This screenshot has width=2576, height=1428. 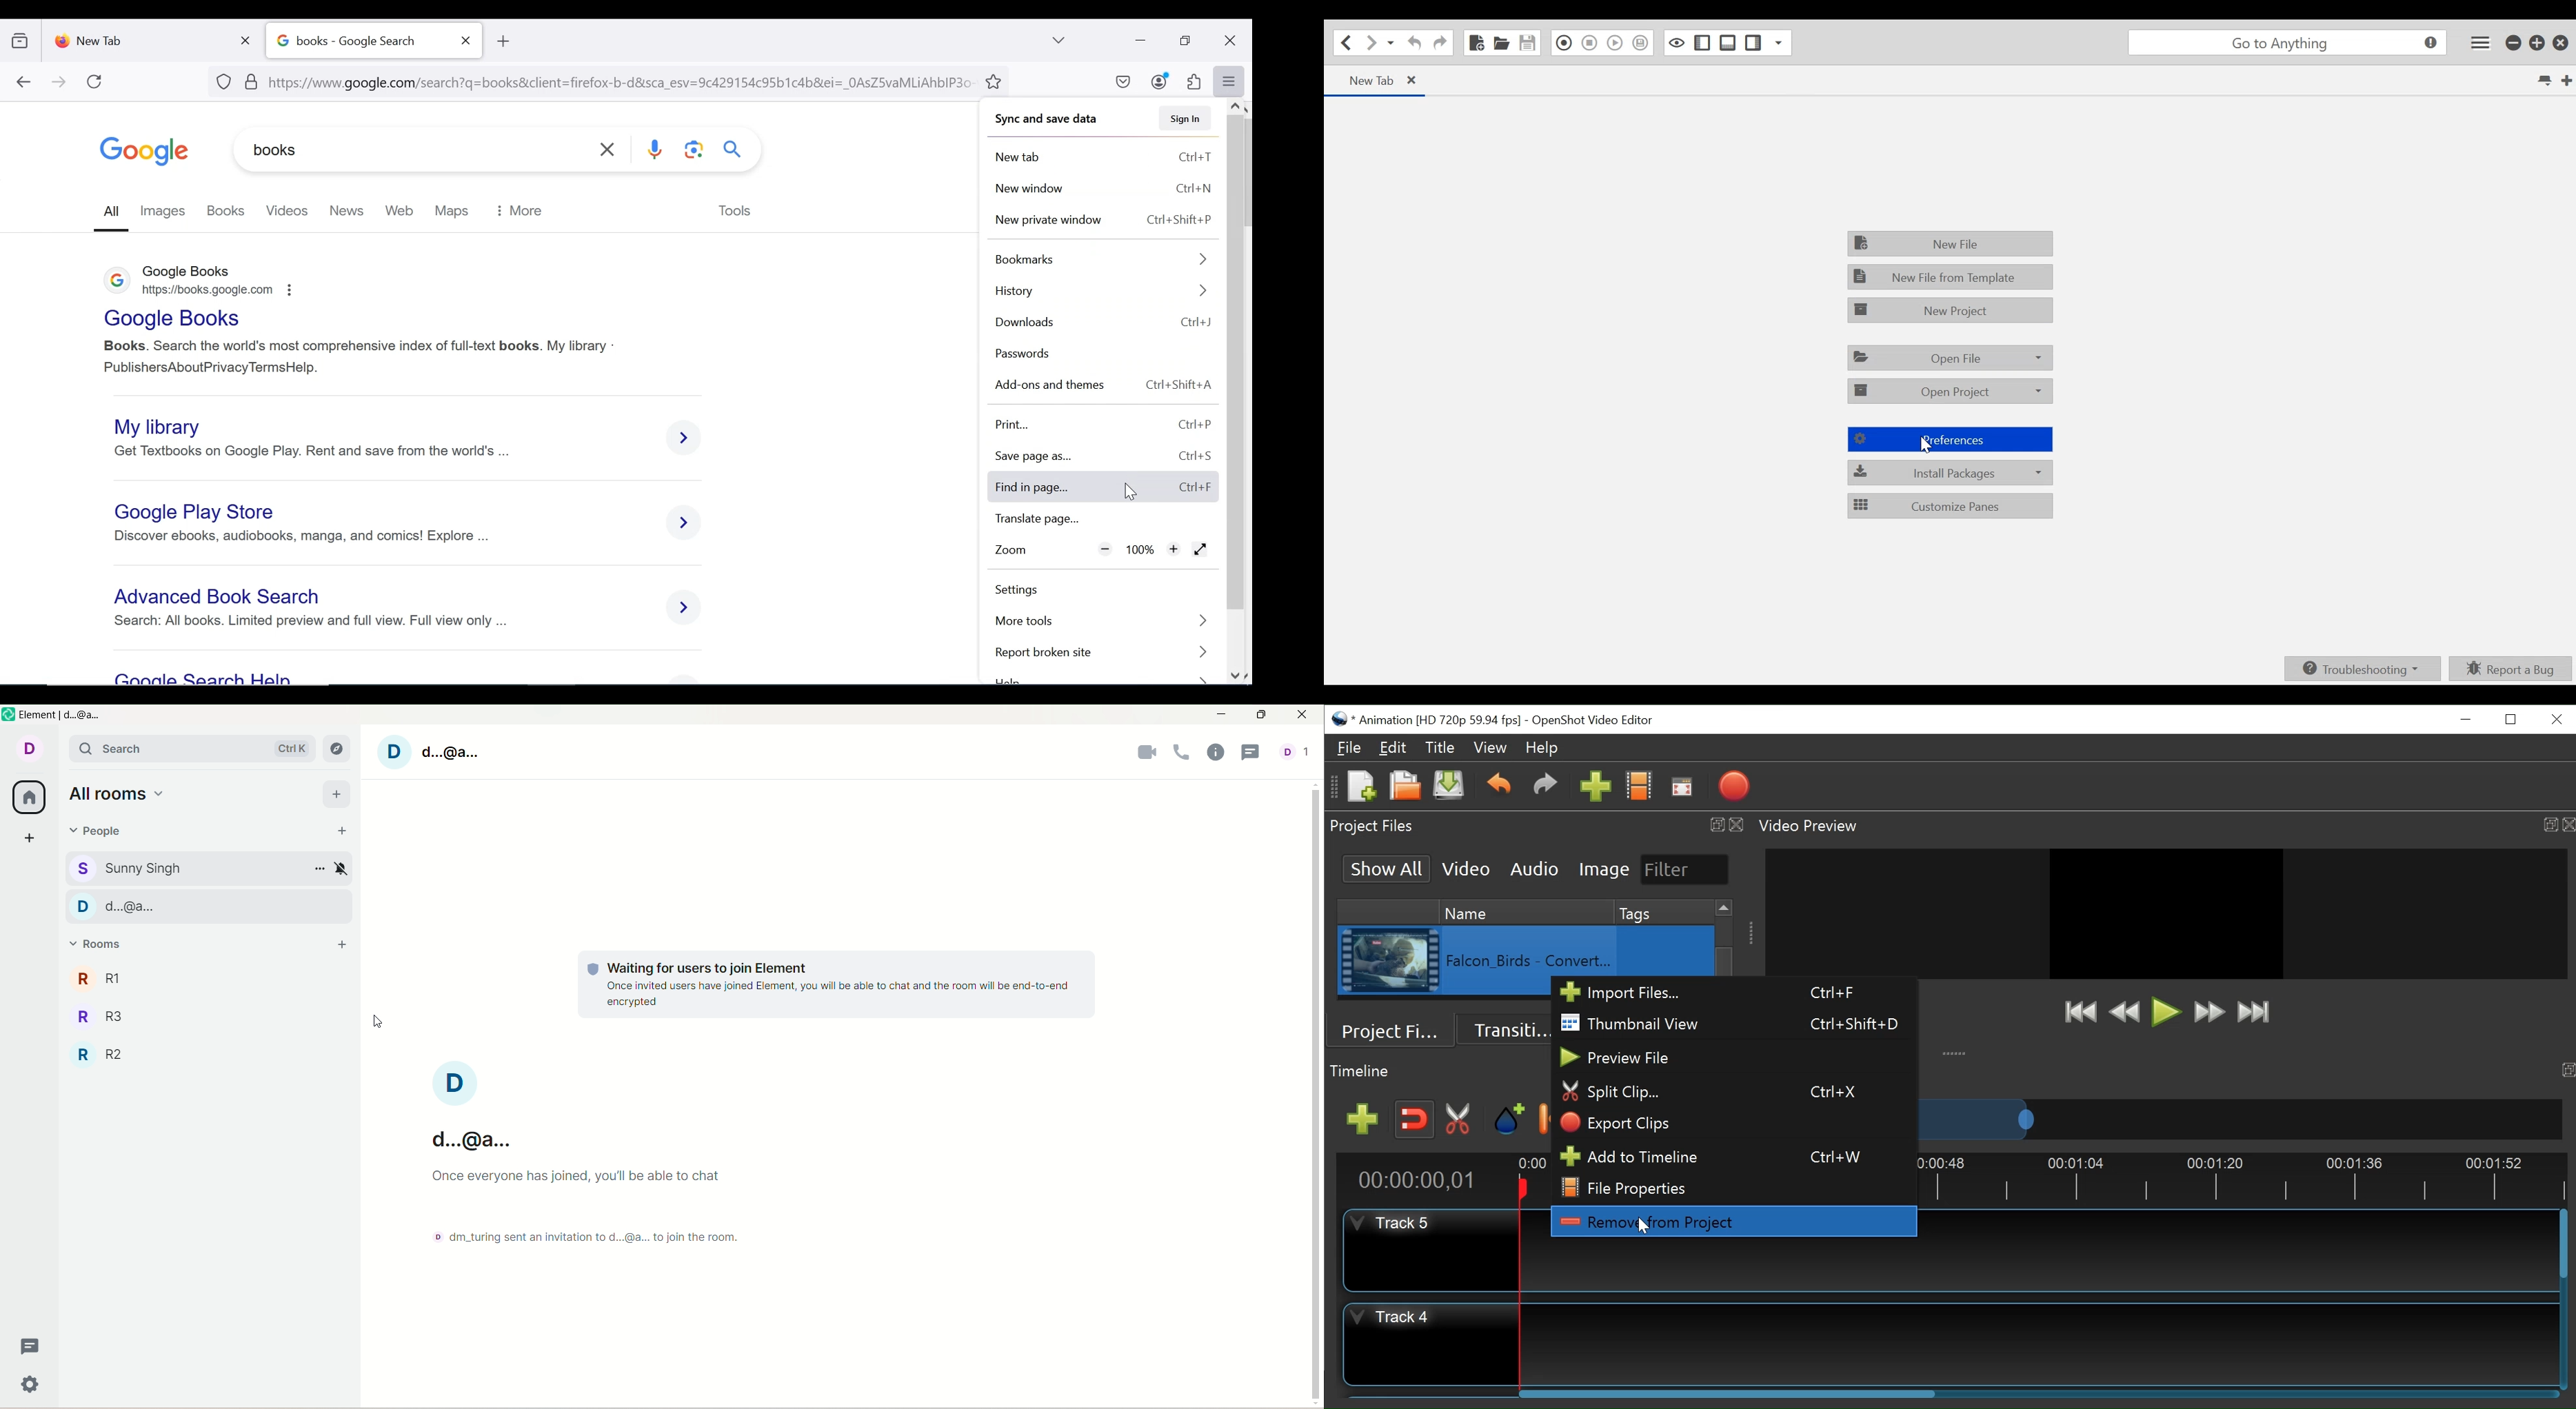 I want to click on Scroll up, so click(x=1726, y=908).